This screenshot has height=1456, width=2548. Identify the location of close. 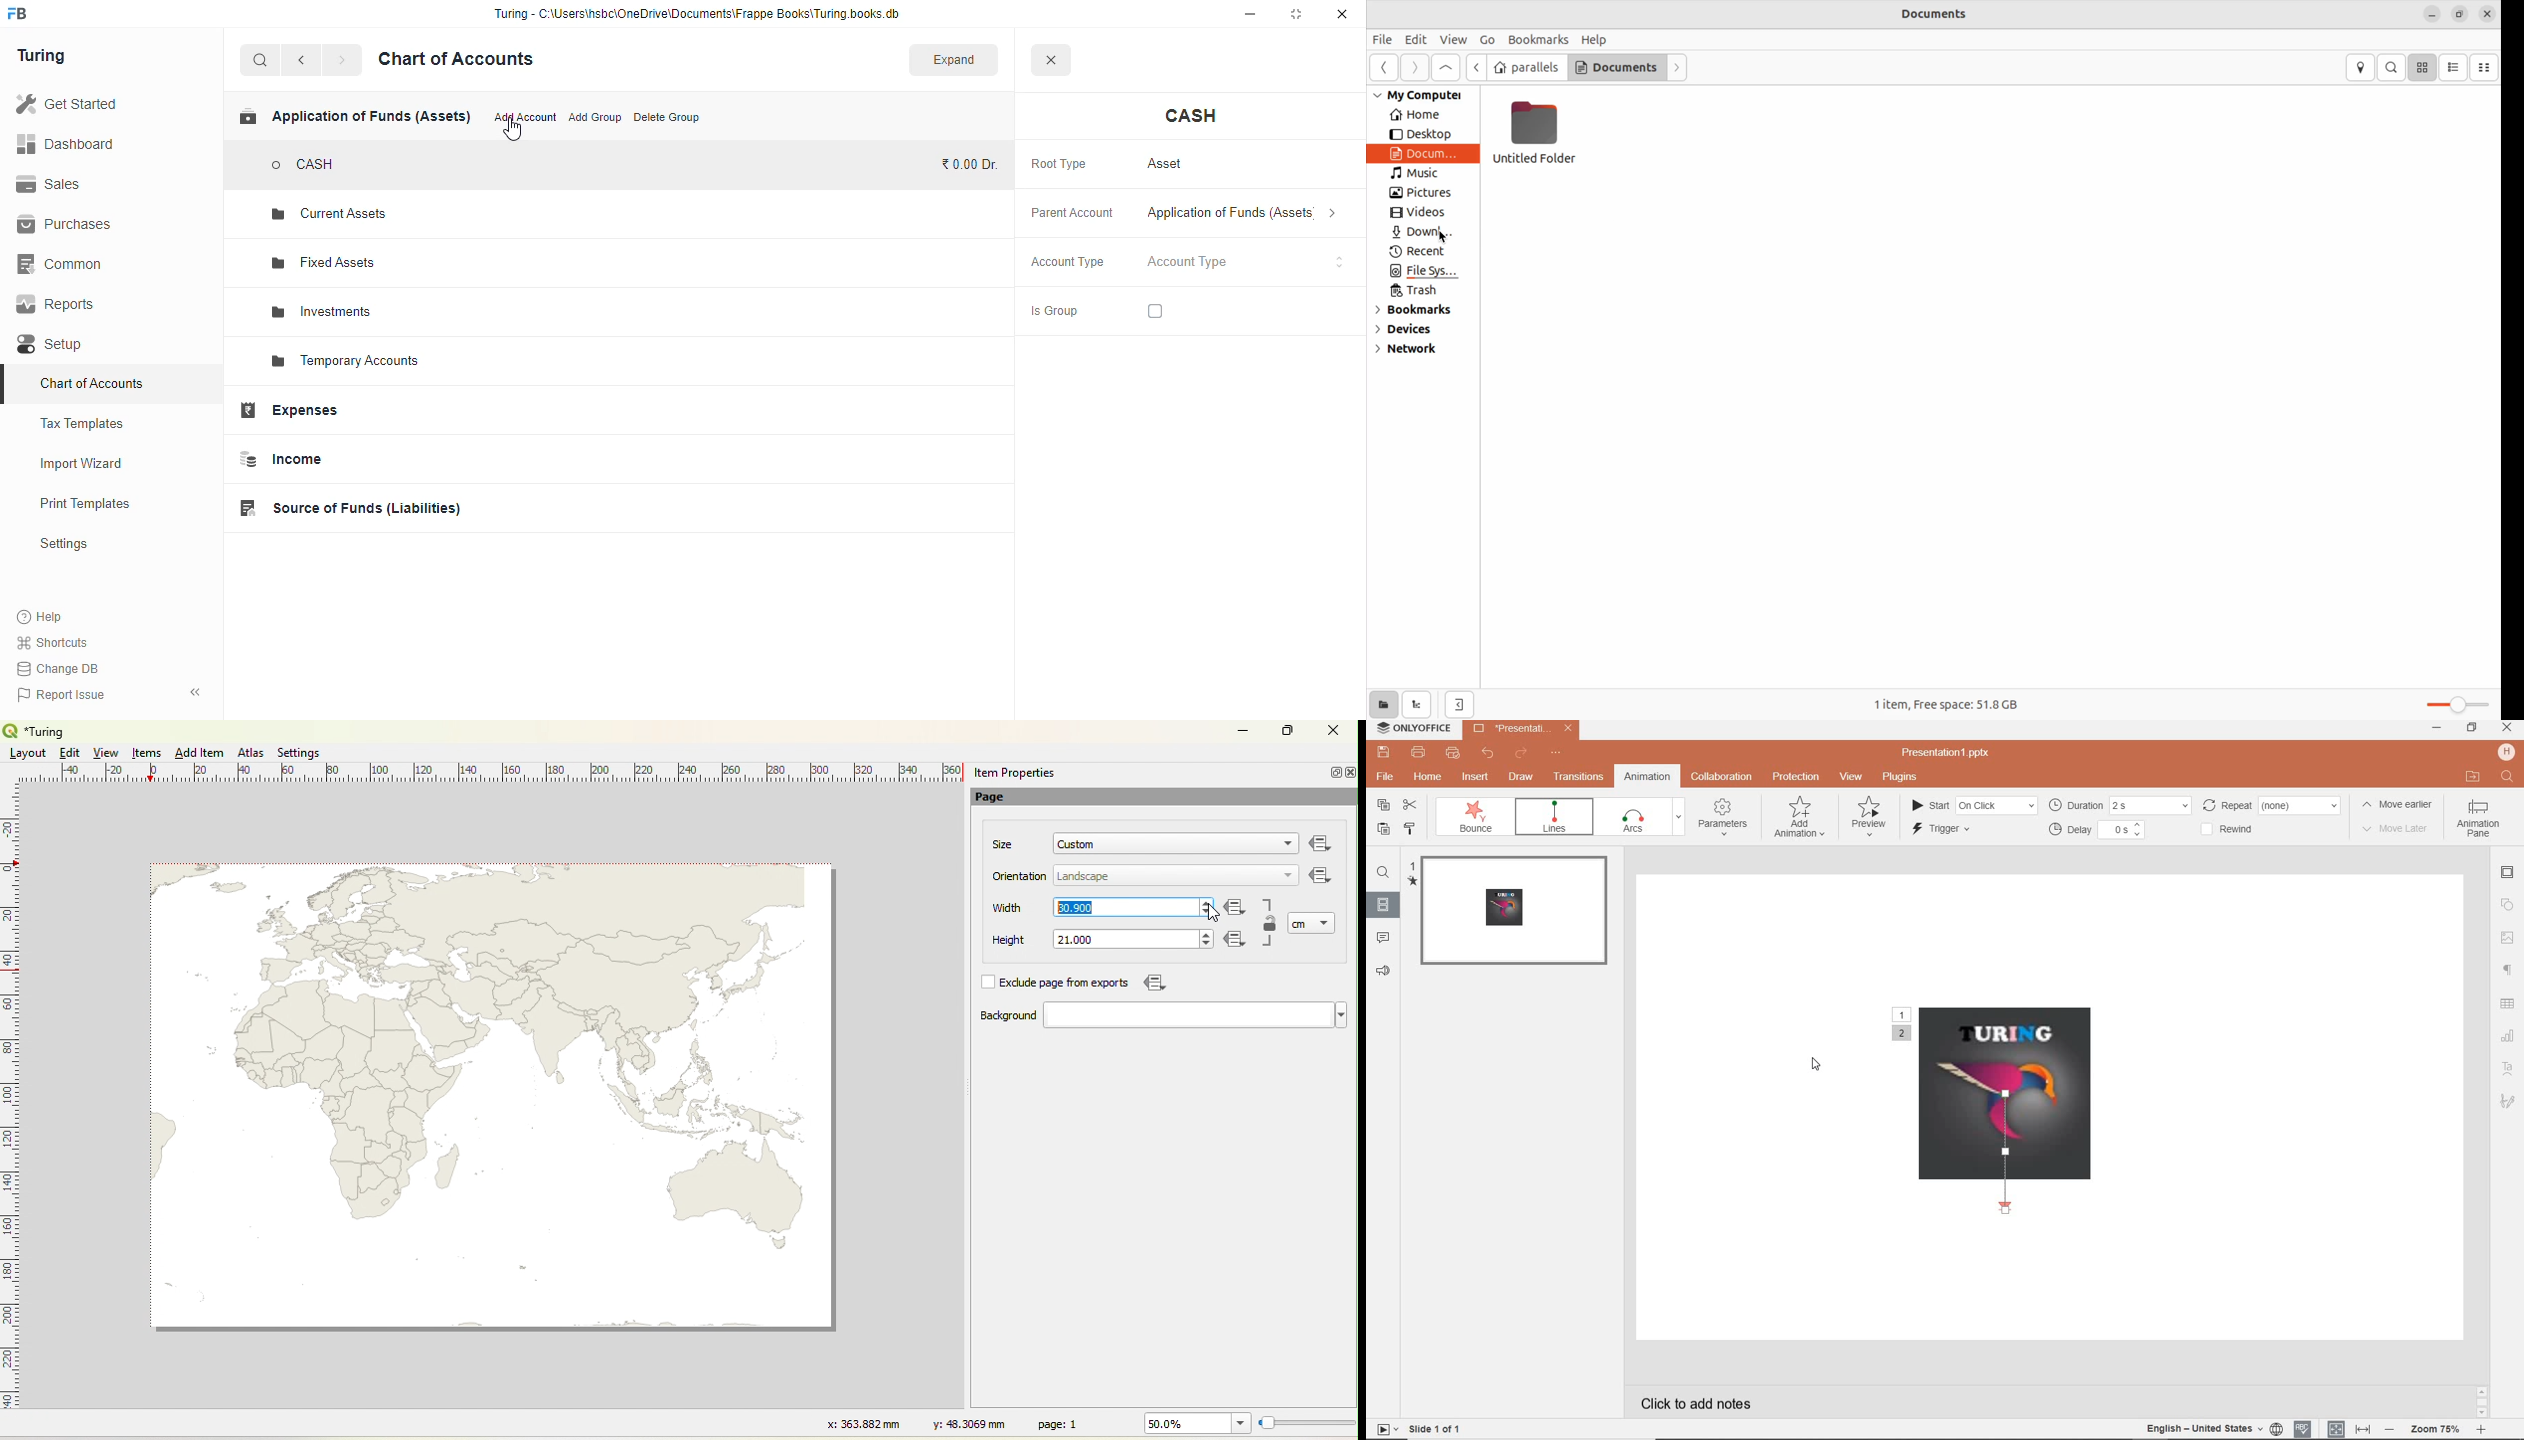
(1050, 59).